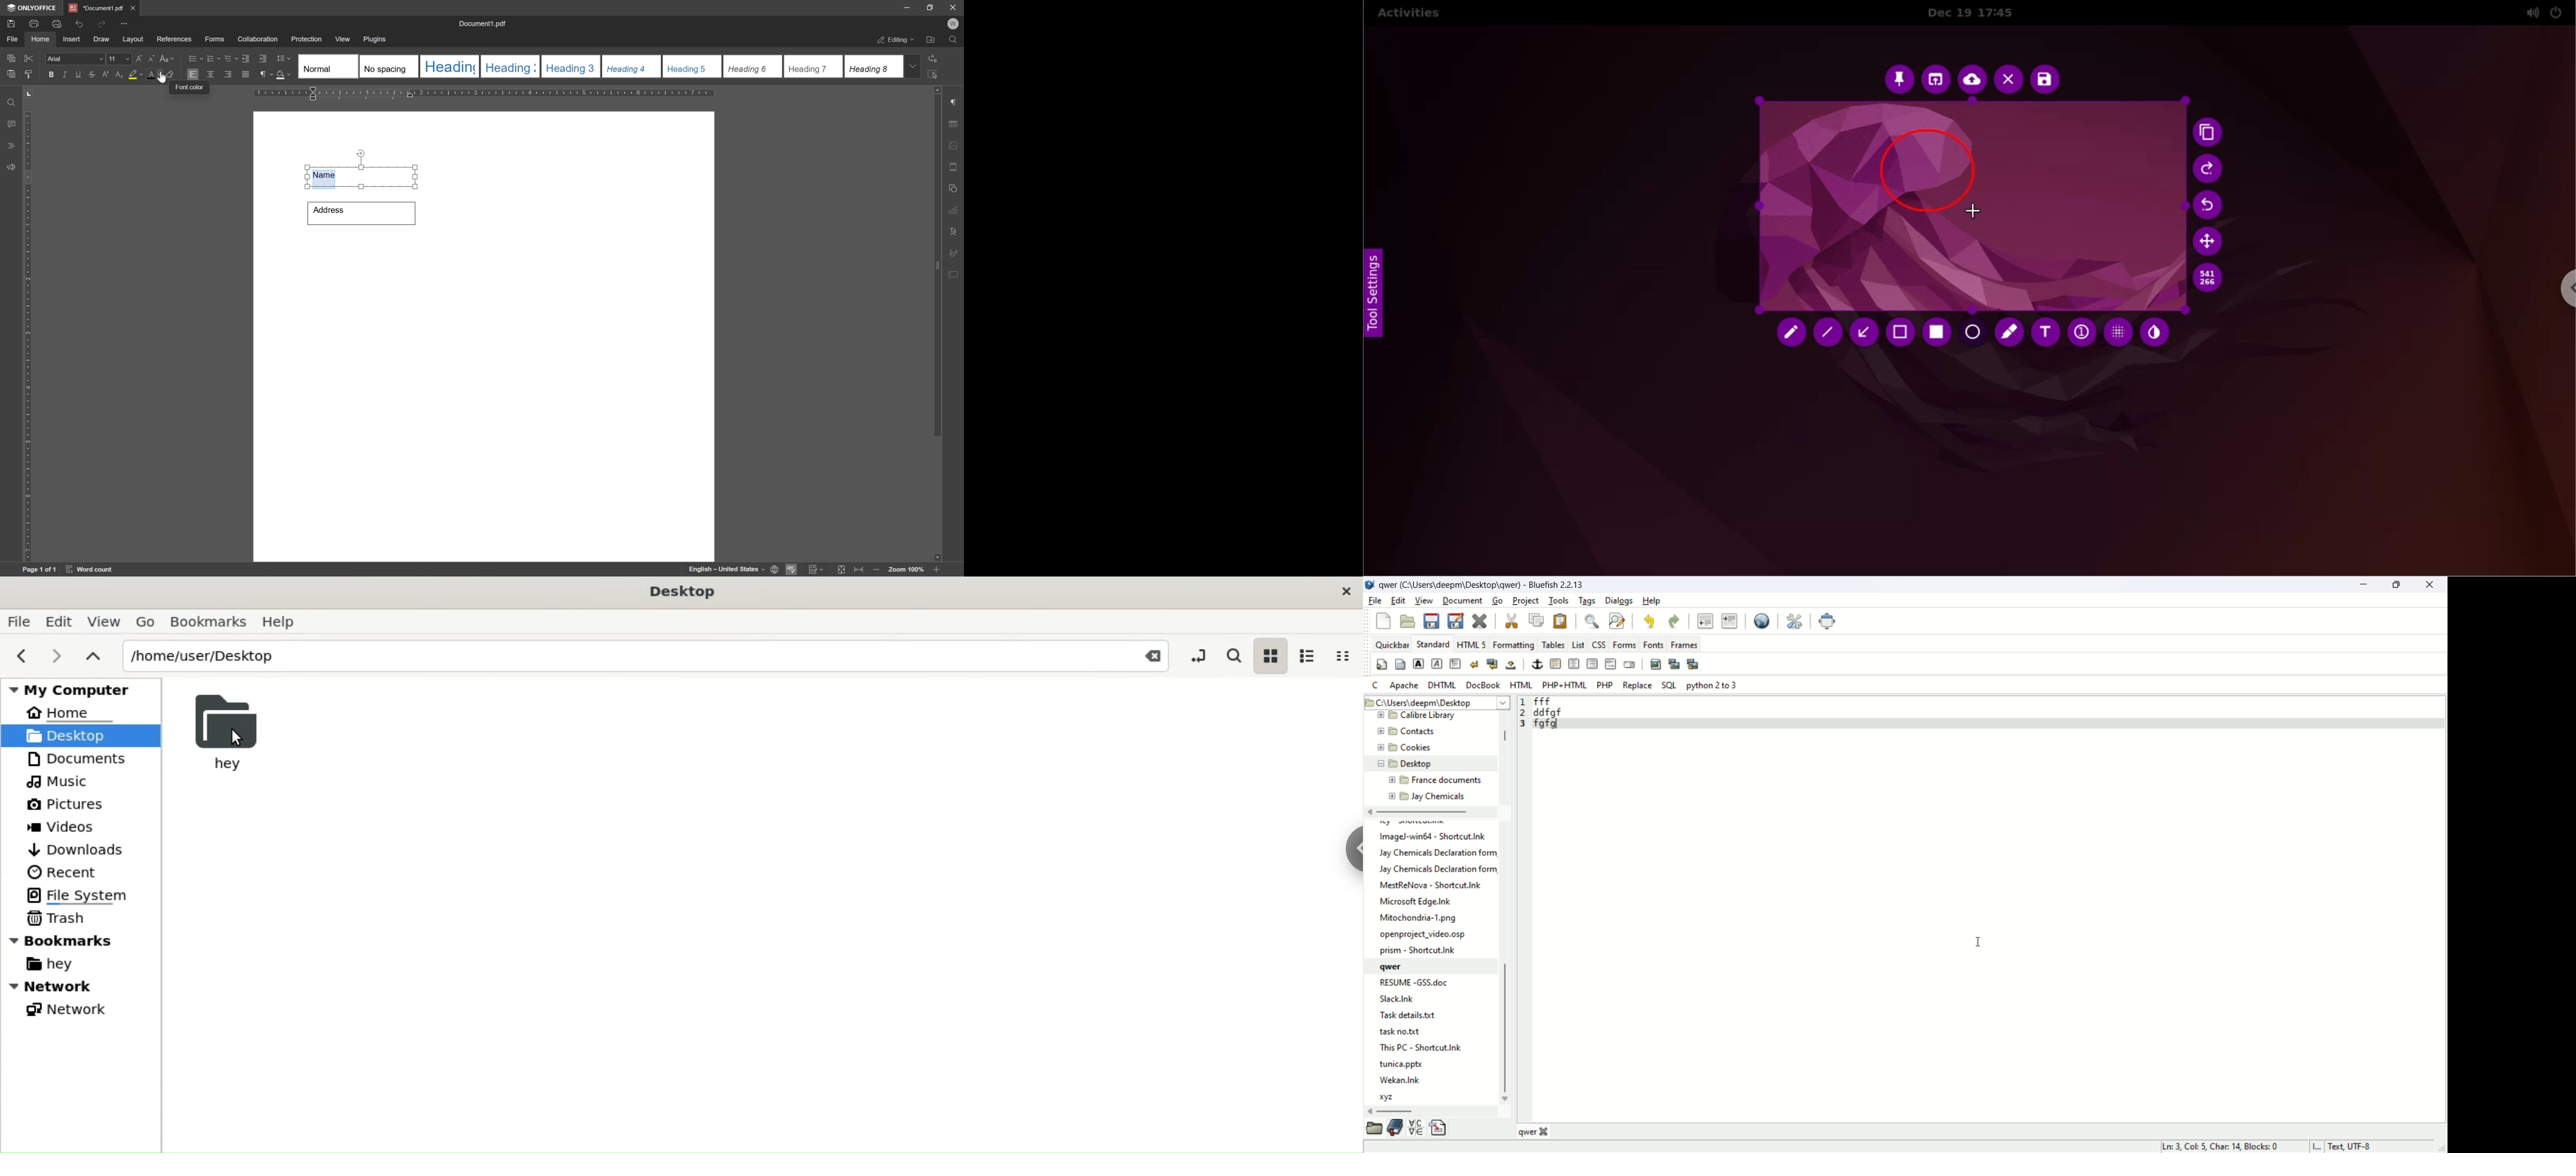  What do you see at coordinates (1625, 644) in the screenshot?
I see `forms` at bounding box center [1625, 644].